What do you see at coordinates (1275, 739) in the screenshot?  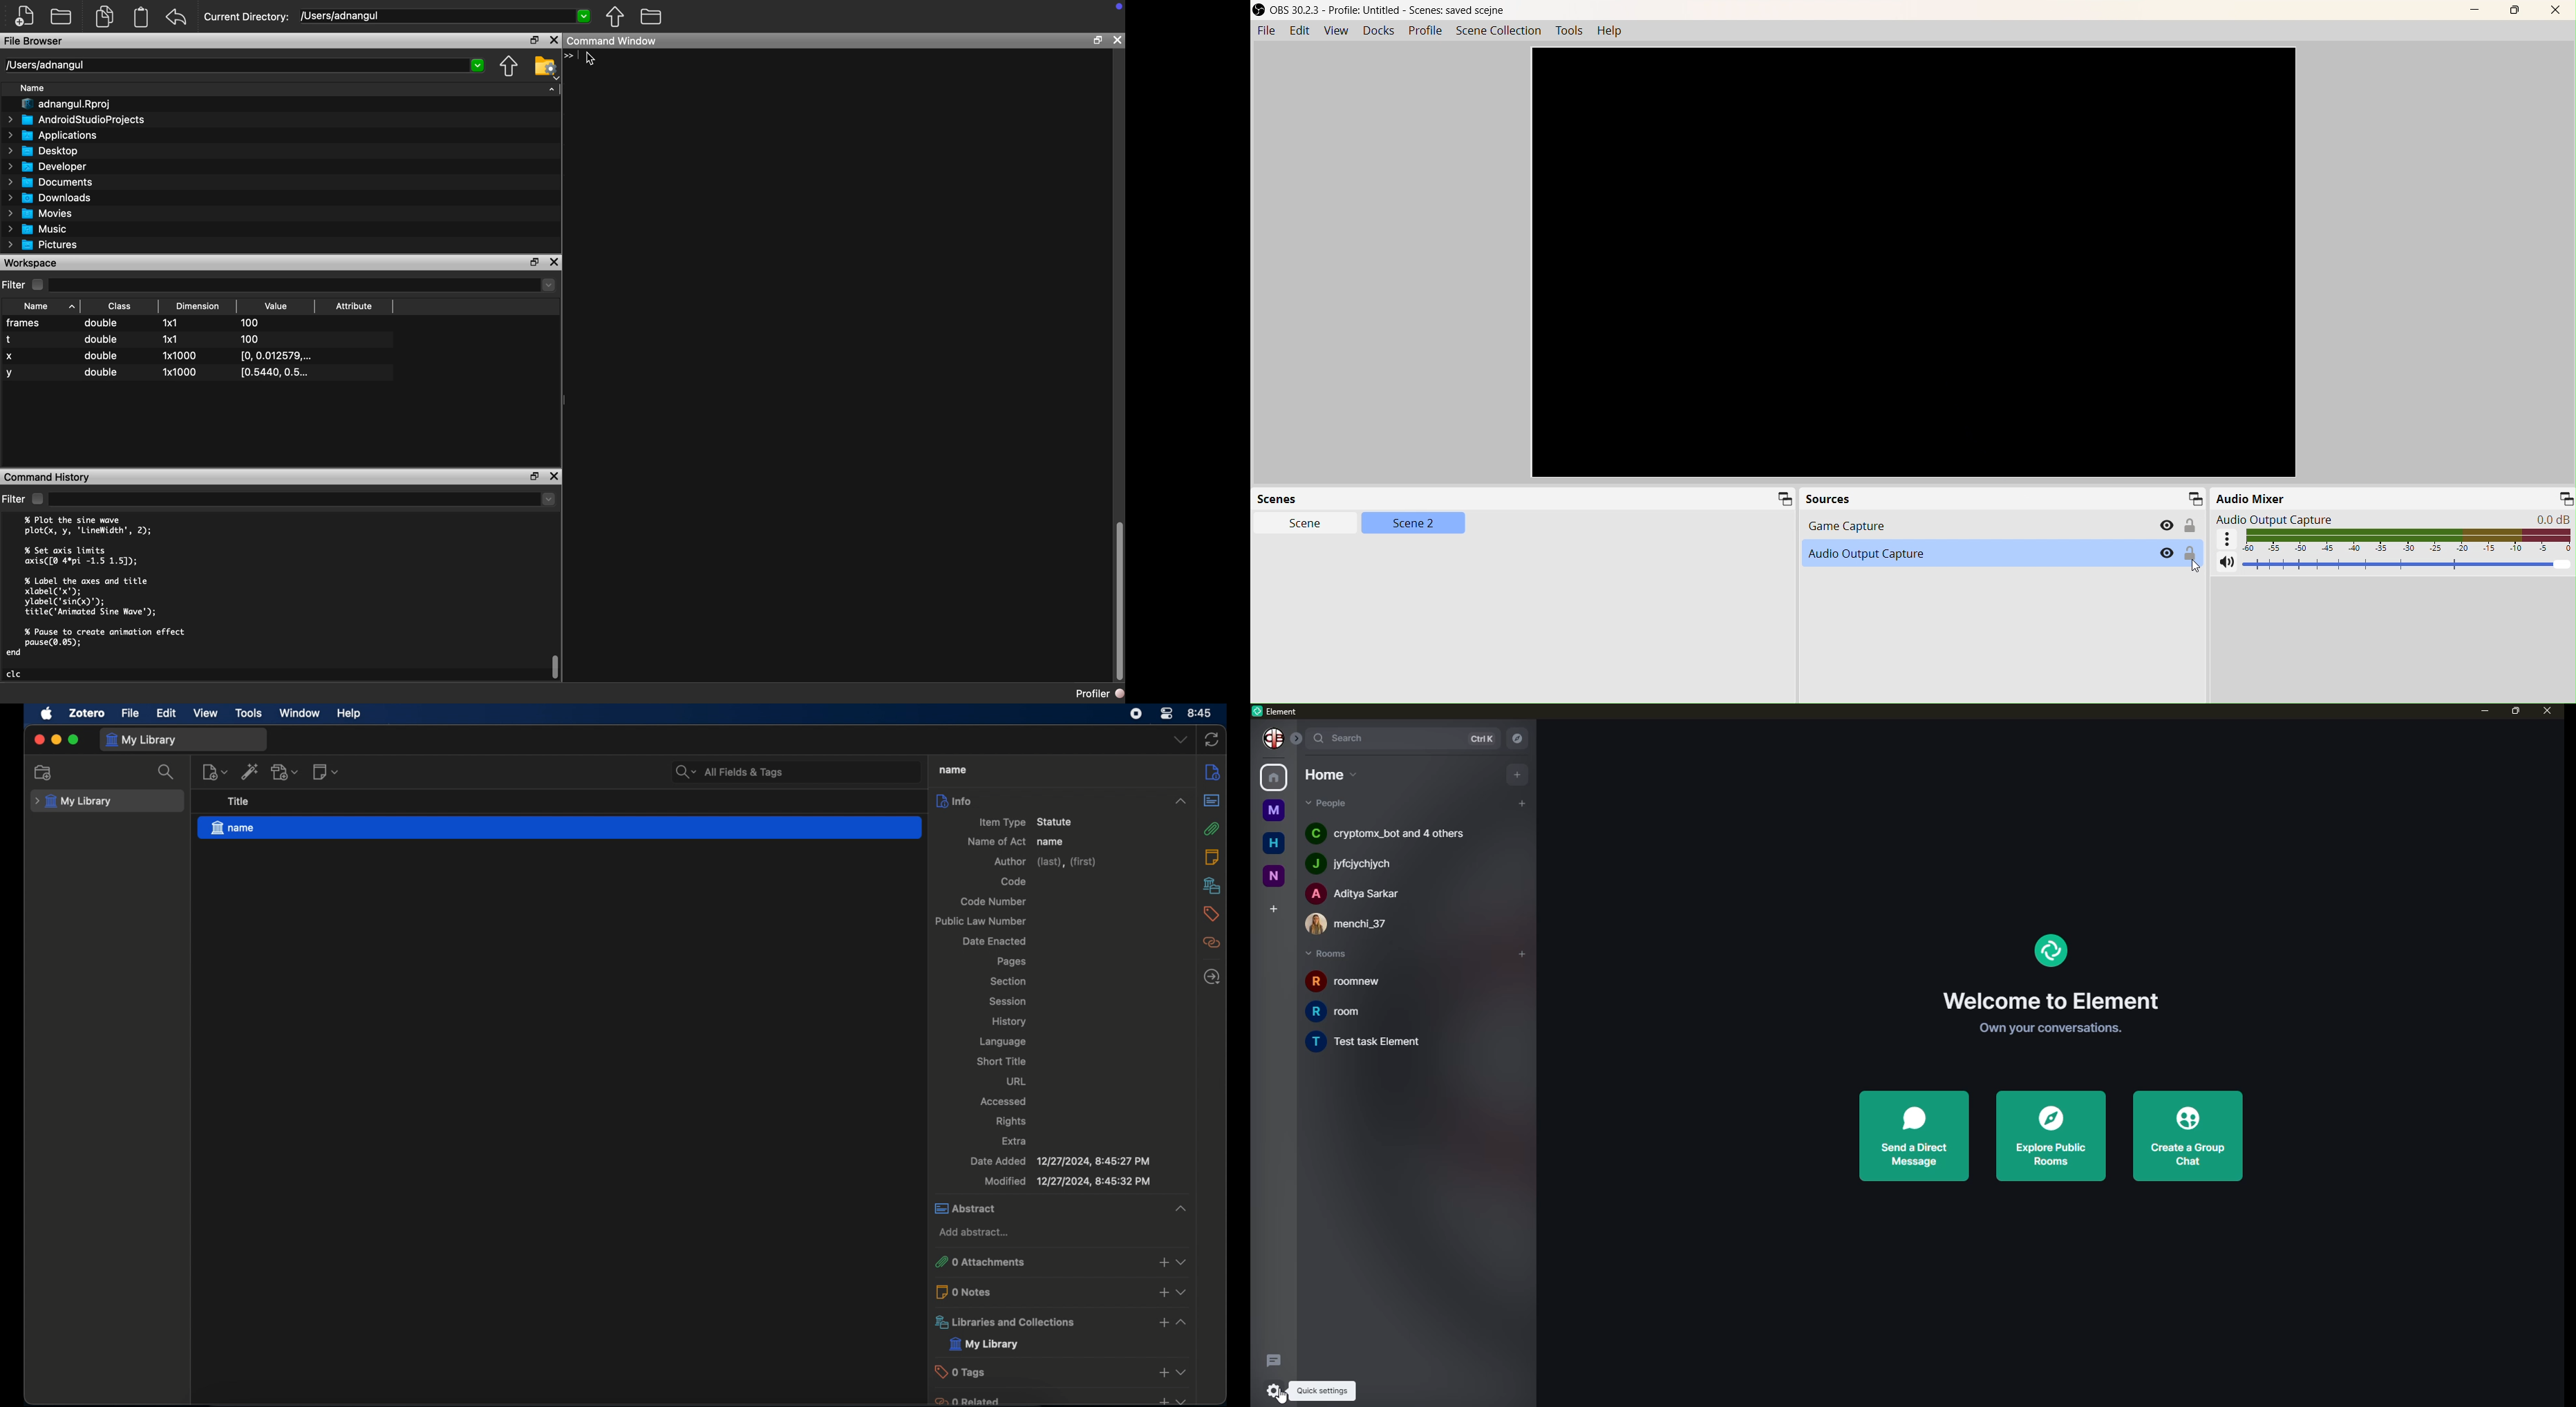 I see `` at bounding box center [1275, 739].